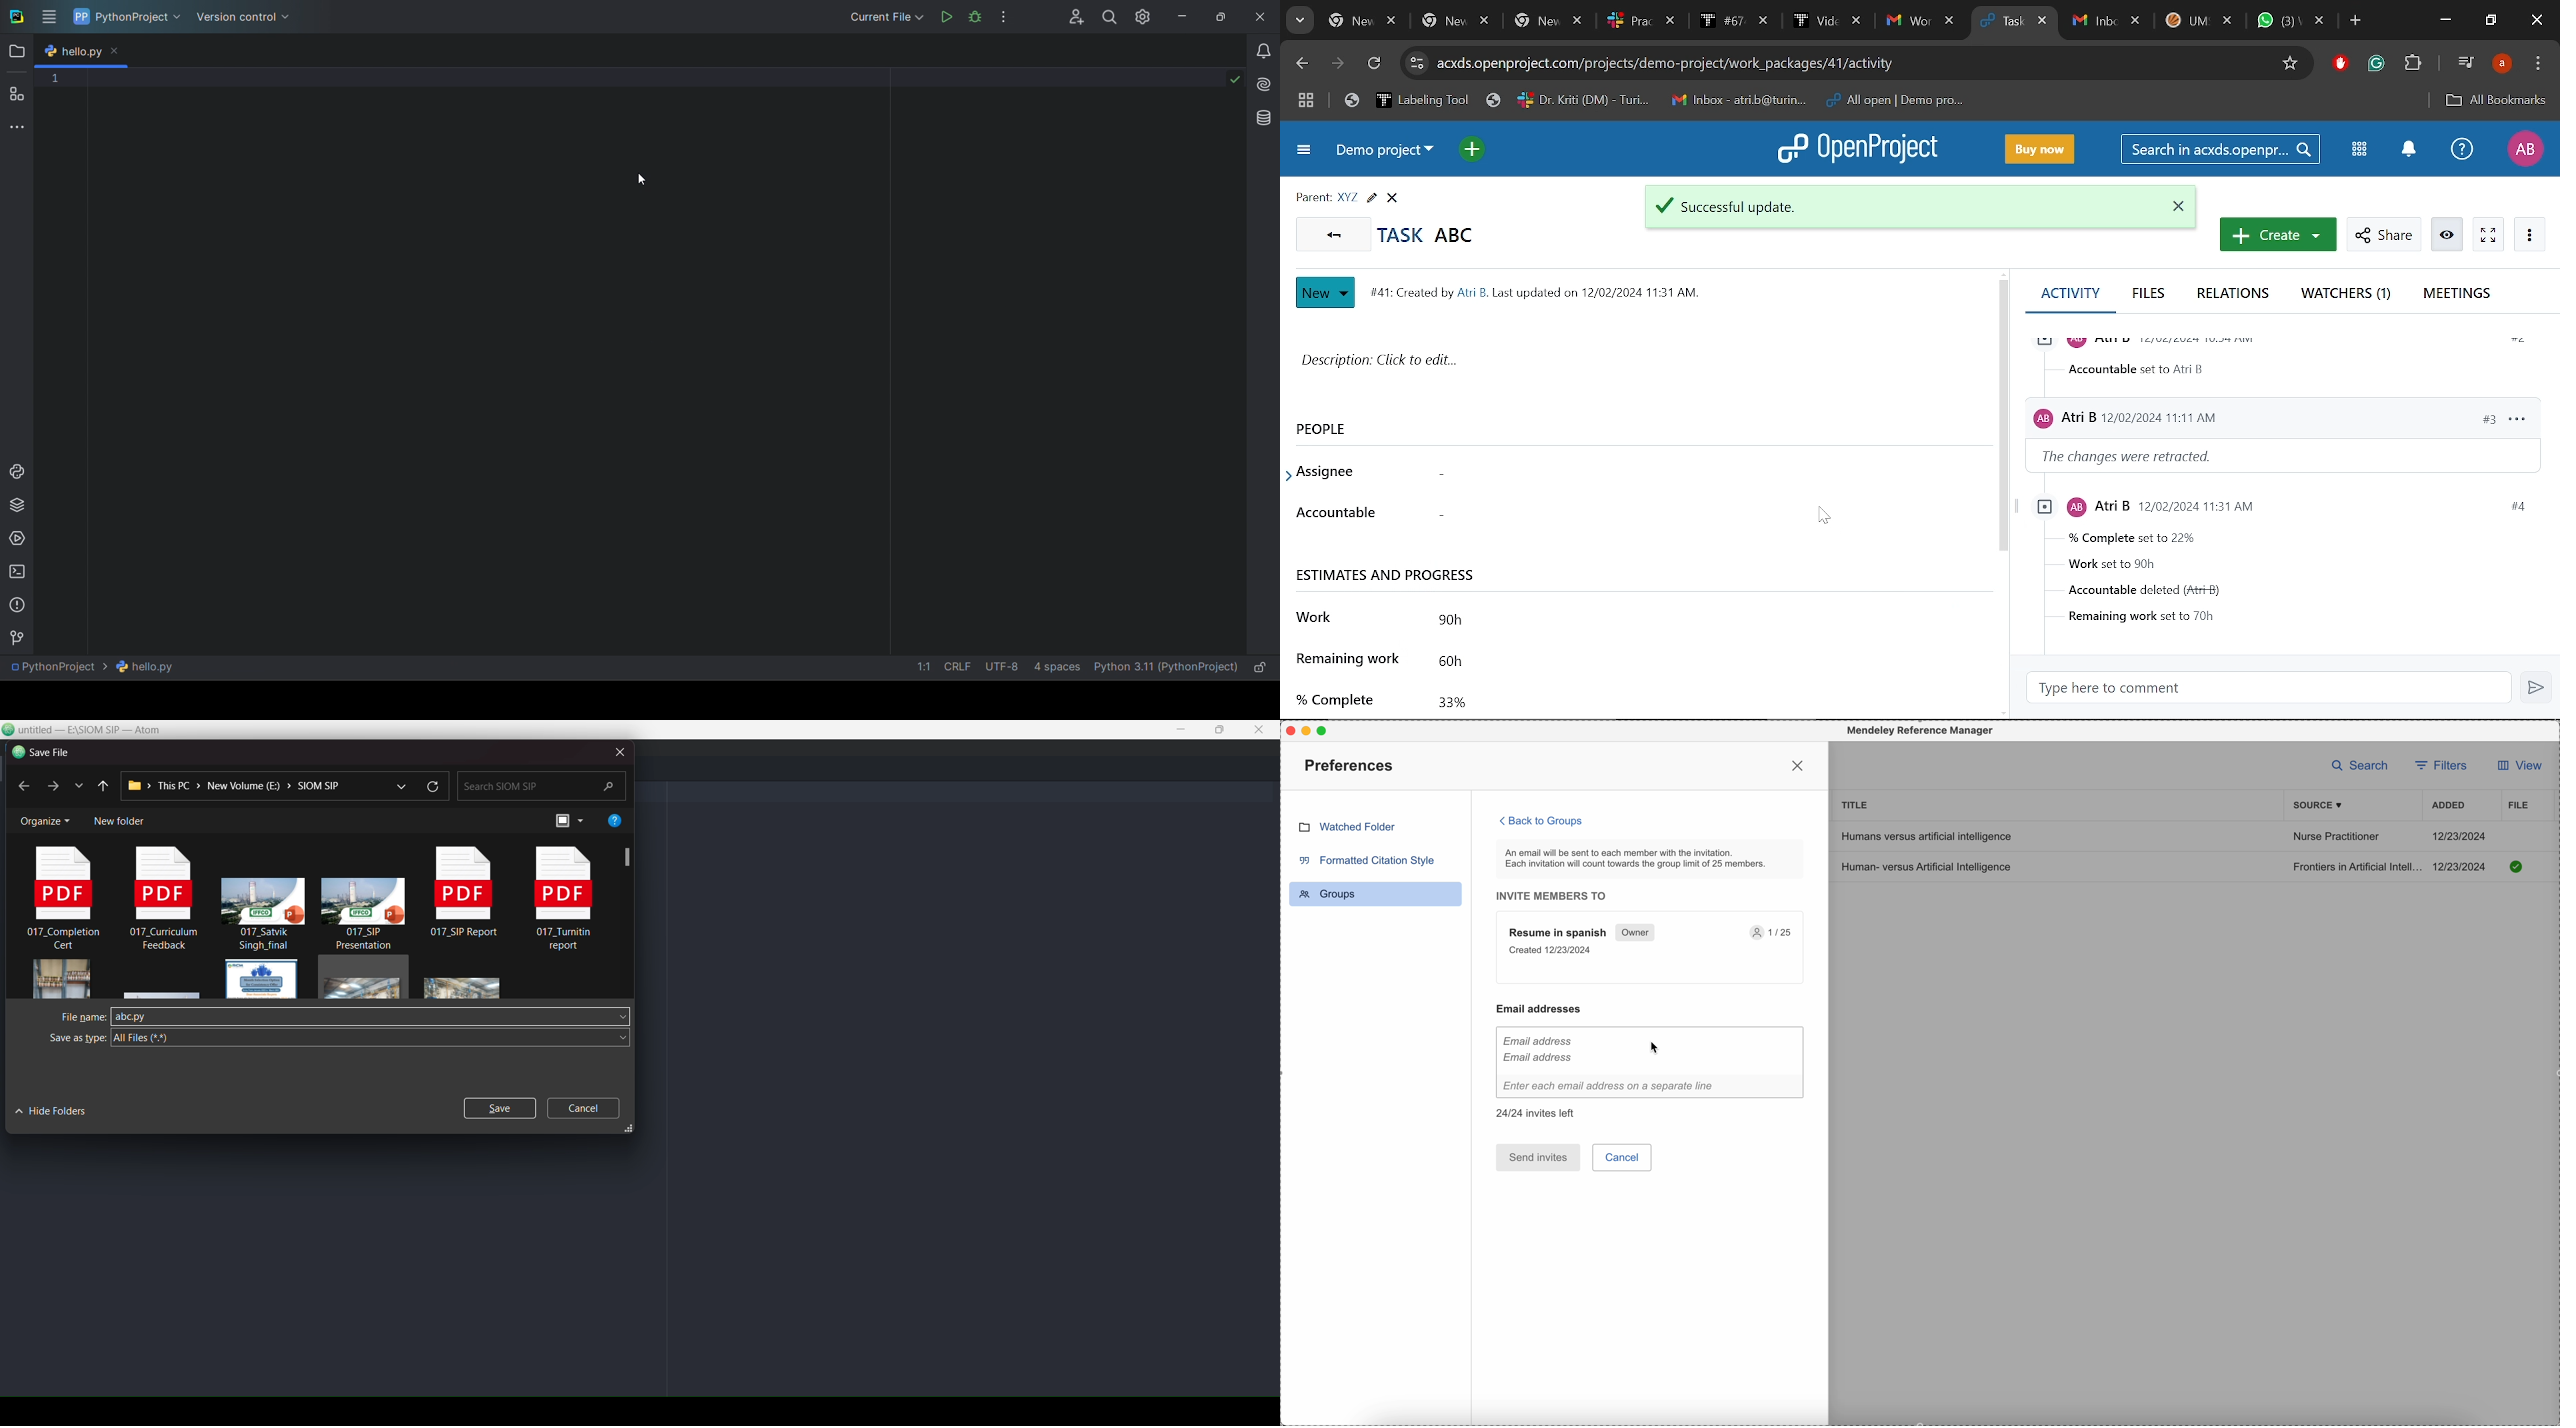  I want to click on close program, so click(1288, 729).